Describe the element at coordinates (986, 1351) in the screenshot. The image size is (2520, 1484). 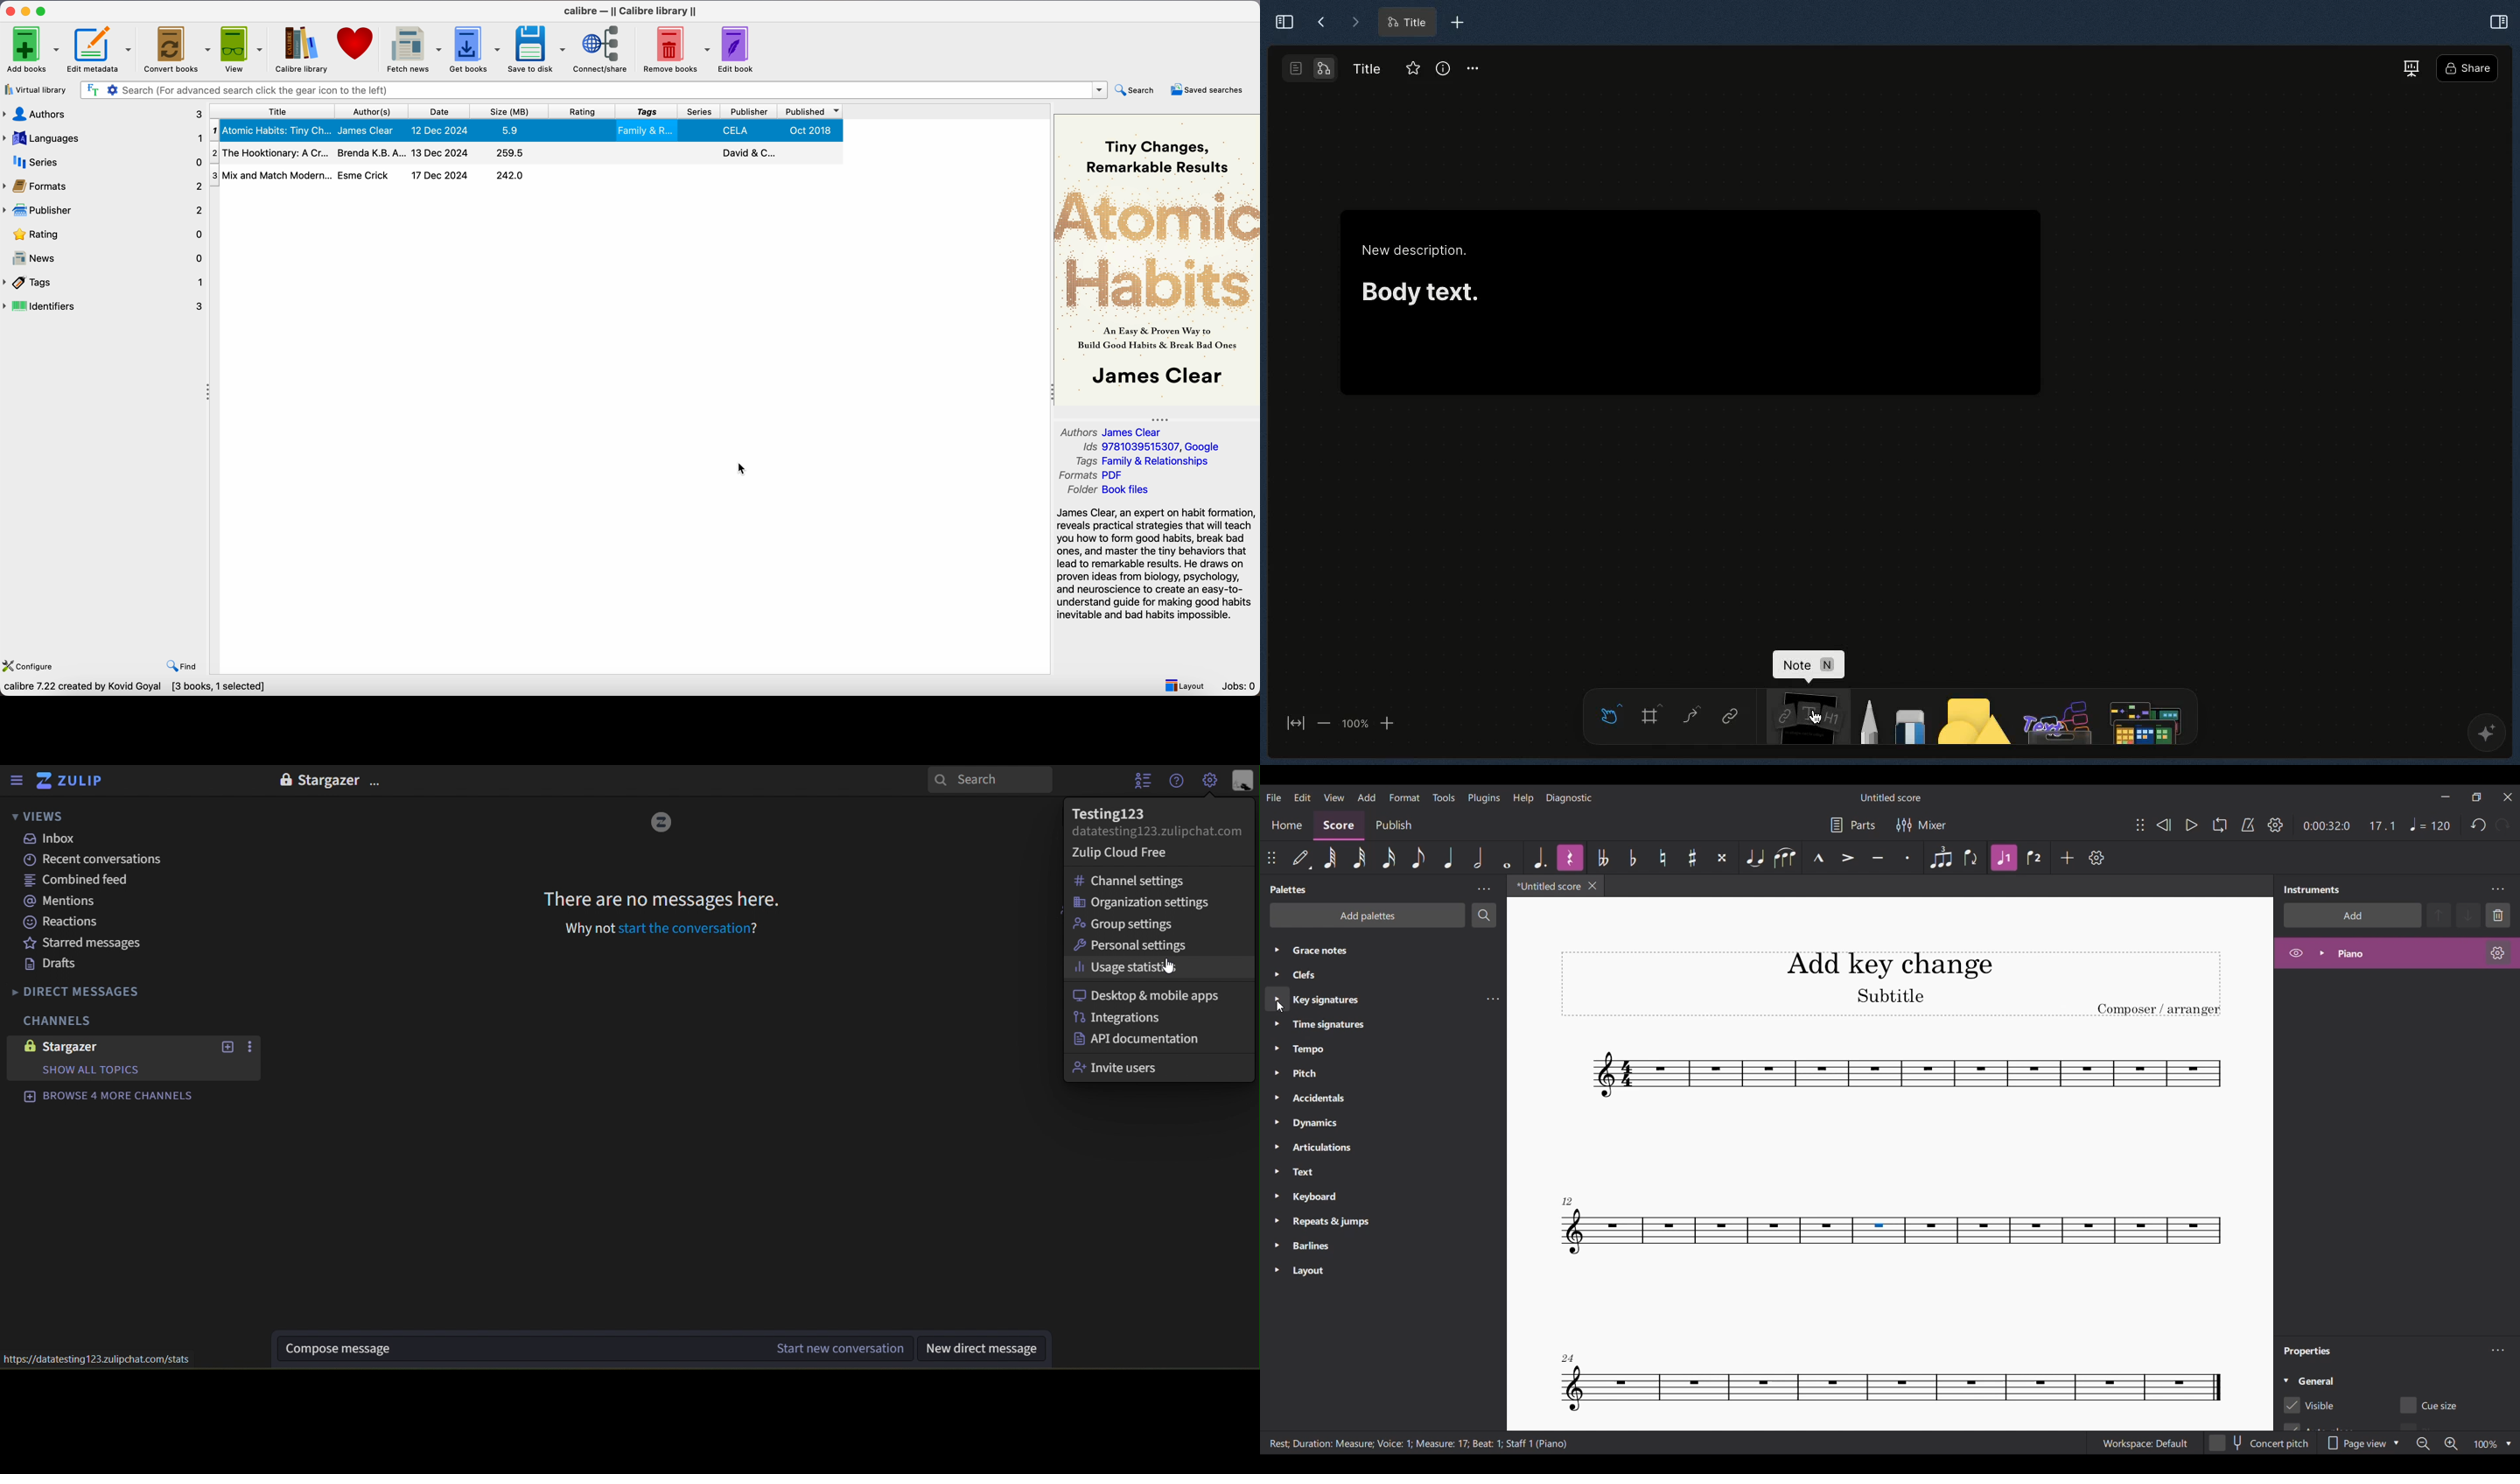
I see `new direct message` at that location.